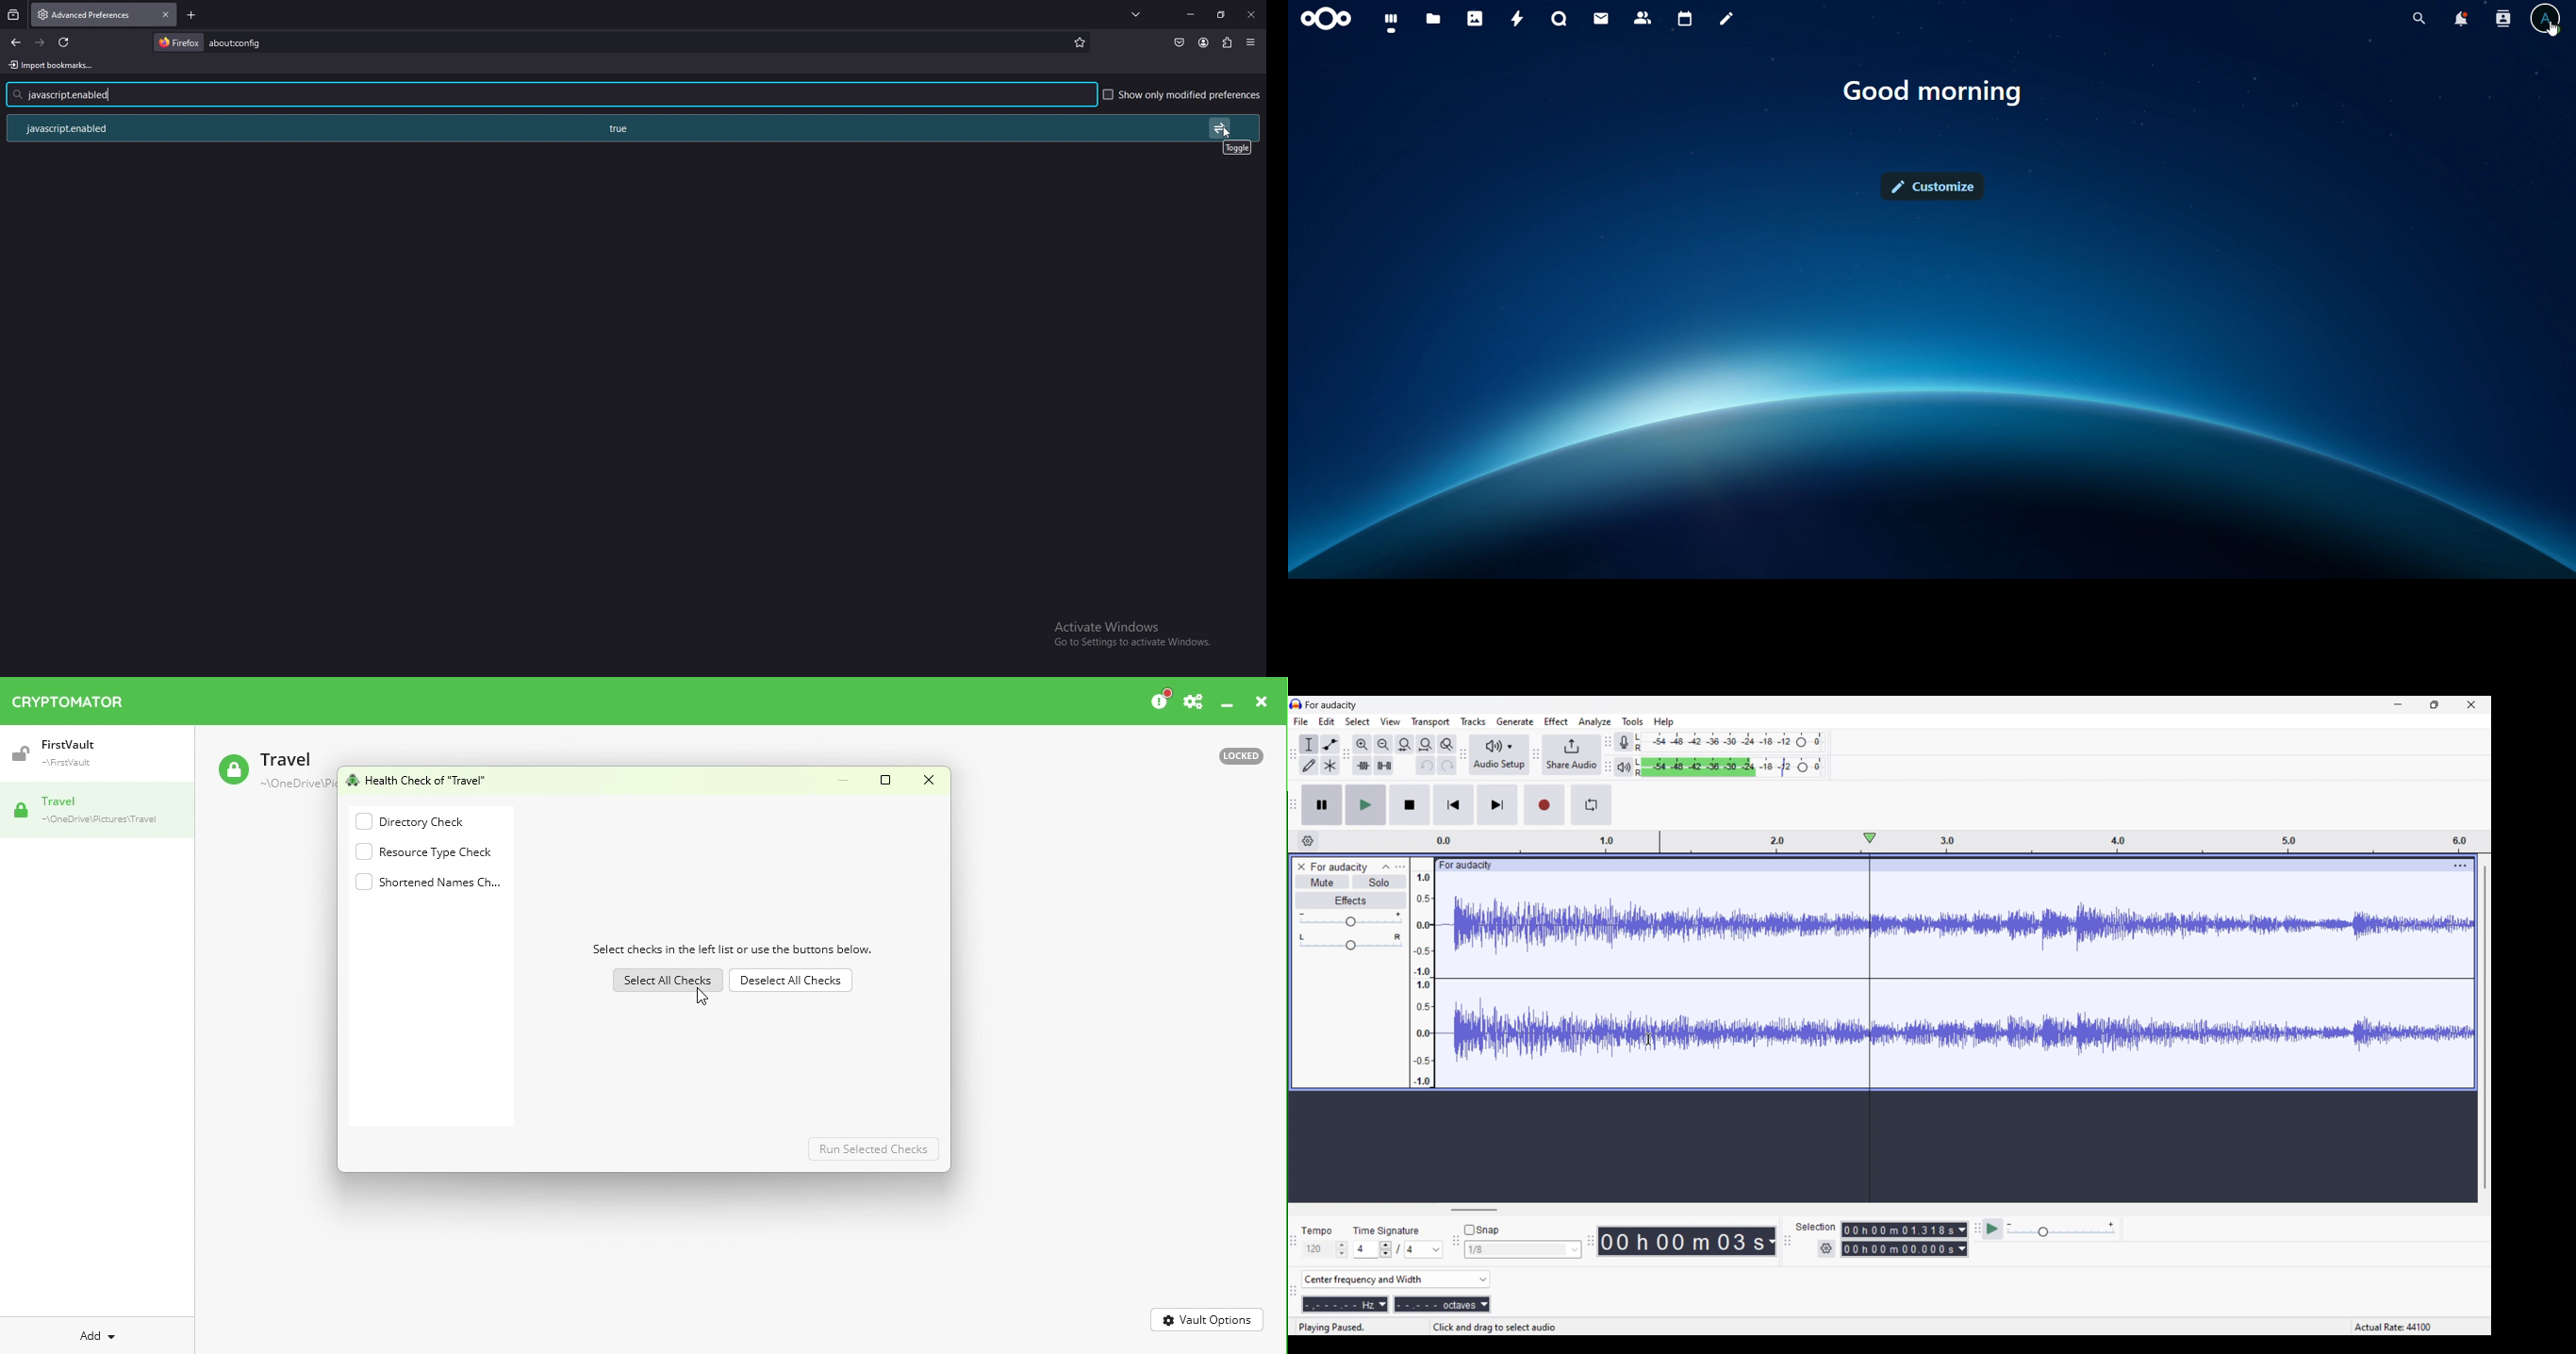  Describe the element at coordinates (1330, 745) in the screenshot. I see `Envelop tool` at that location.